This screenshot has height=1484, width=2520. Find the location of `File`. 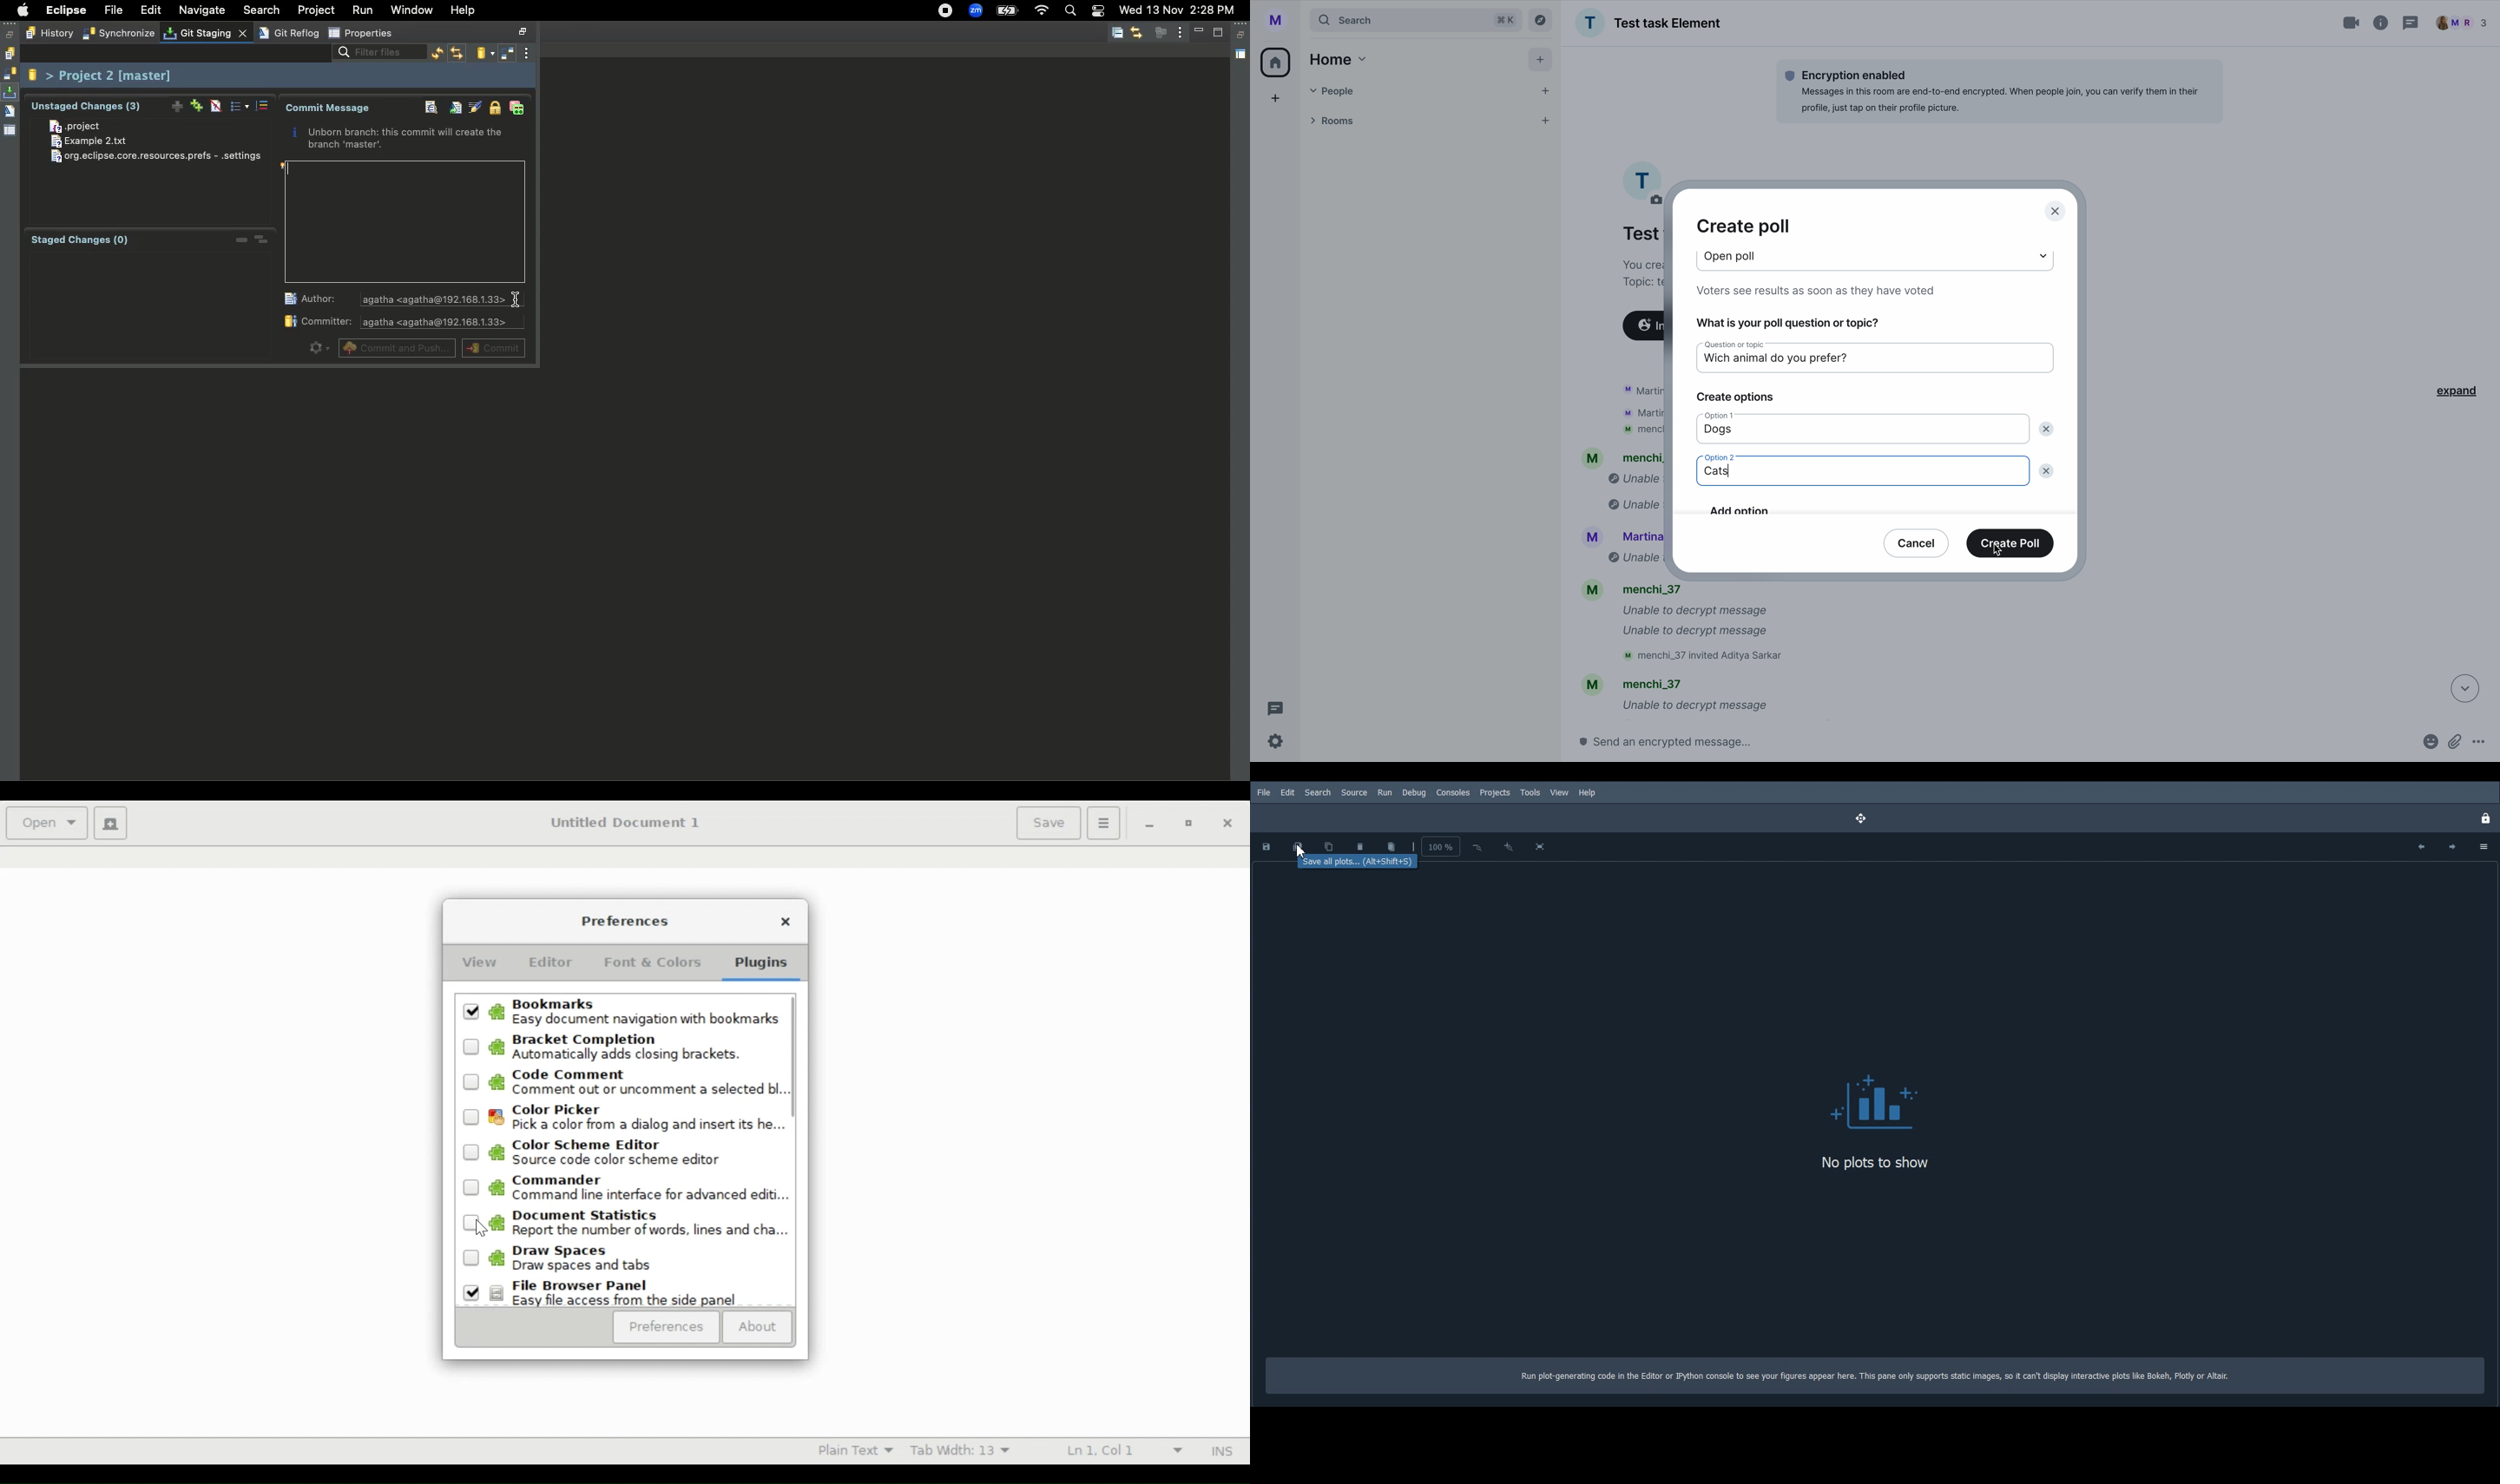

File is located at coordinates (1264, 792).